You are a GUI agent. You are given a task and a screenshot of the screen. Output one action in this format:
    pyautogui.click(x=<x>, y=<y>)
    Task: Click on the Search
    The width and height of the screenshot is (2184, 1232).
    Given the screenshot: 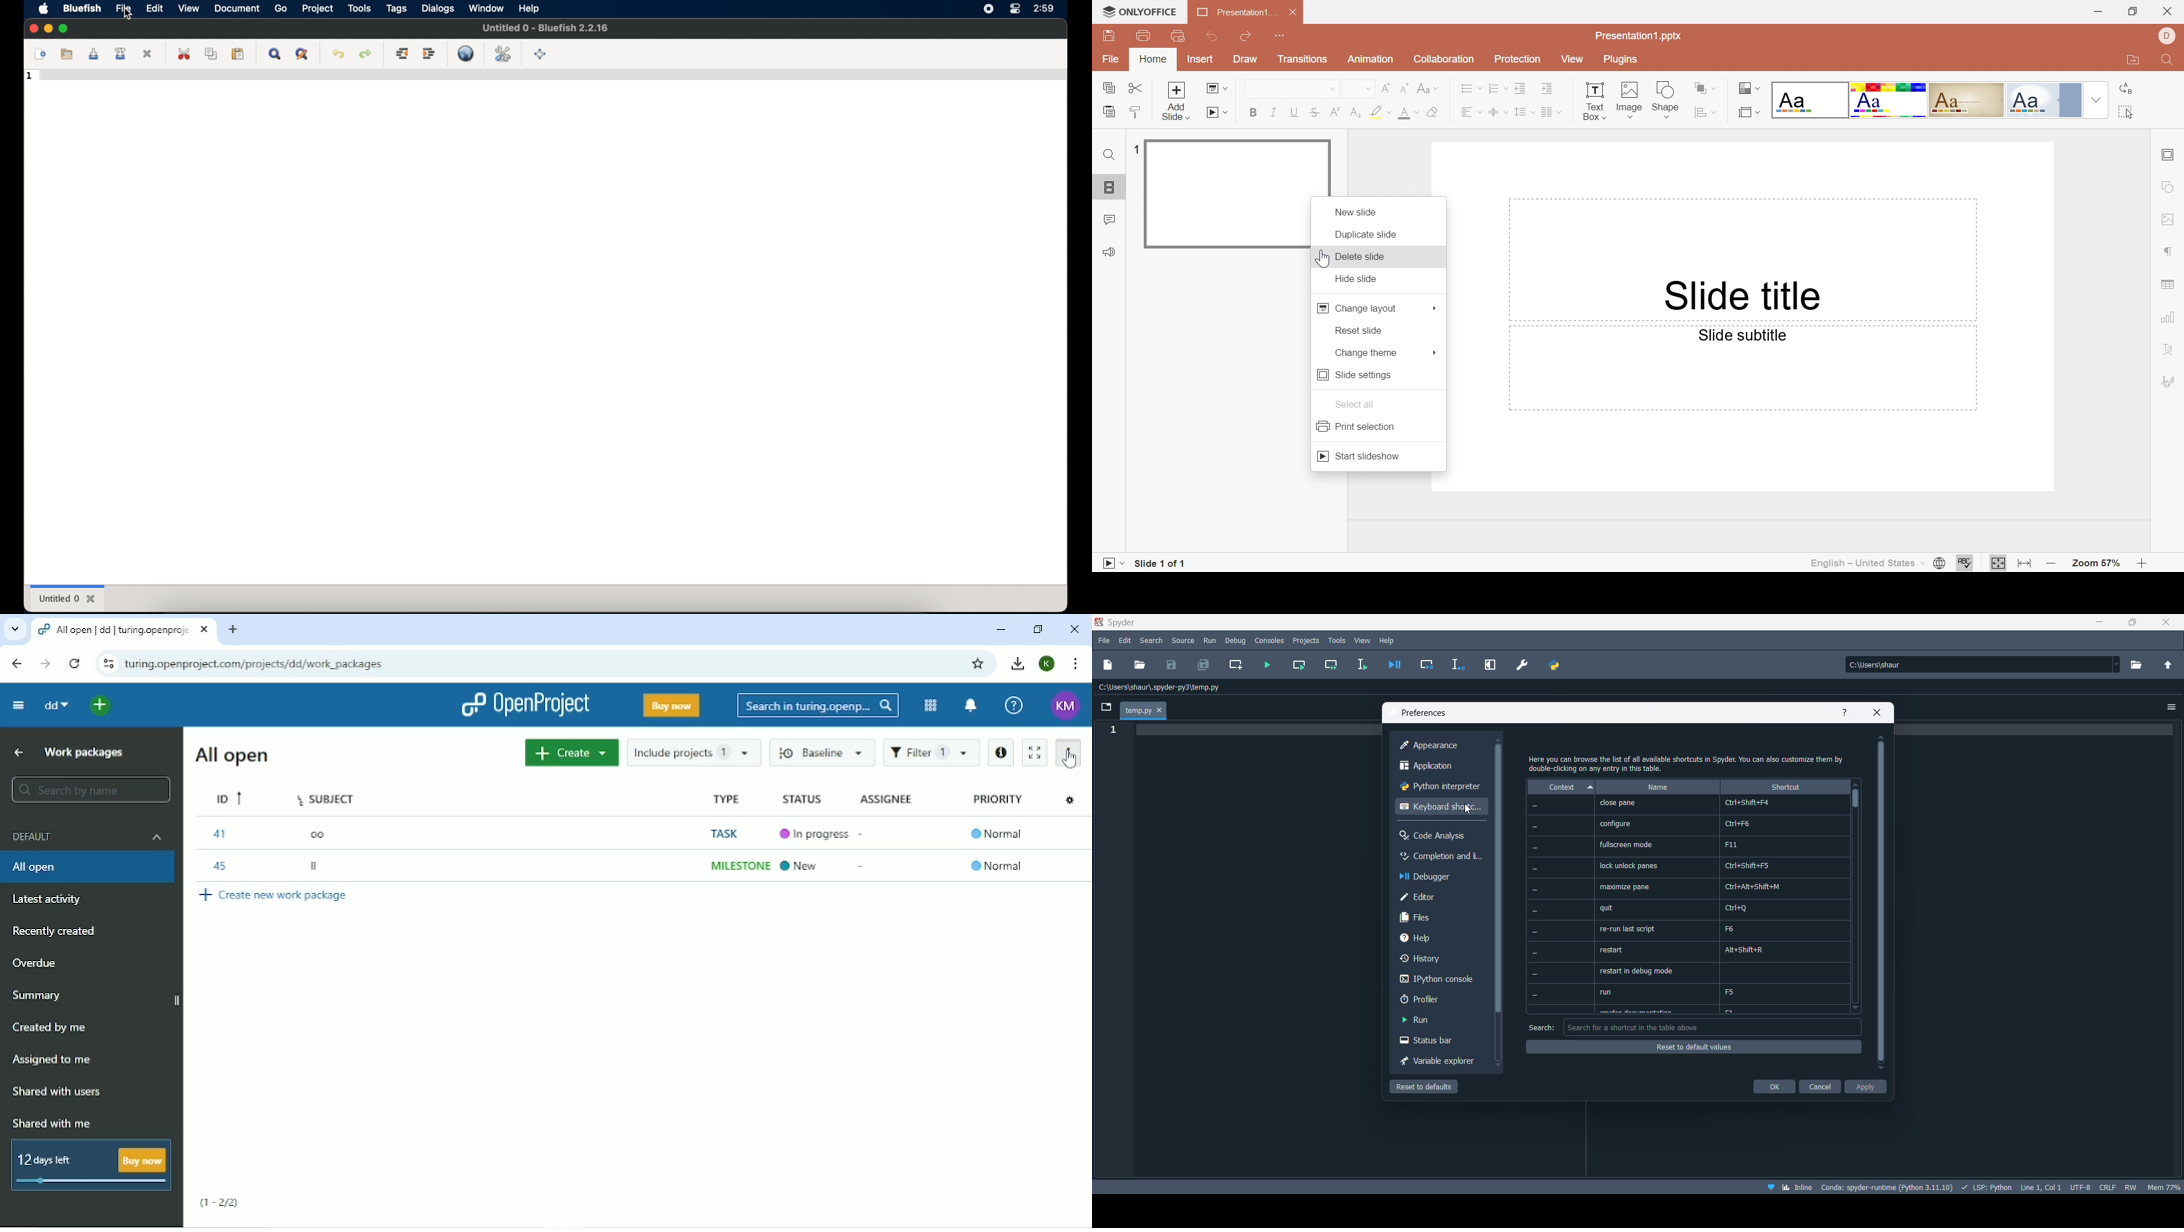 What is the action you would take?
    pyautogui.click(x=816, y=705)
    